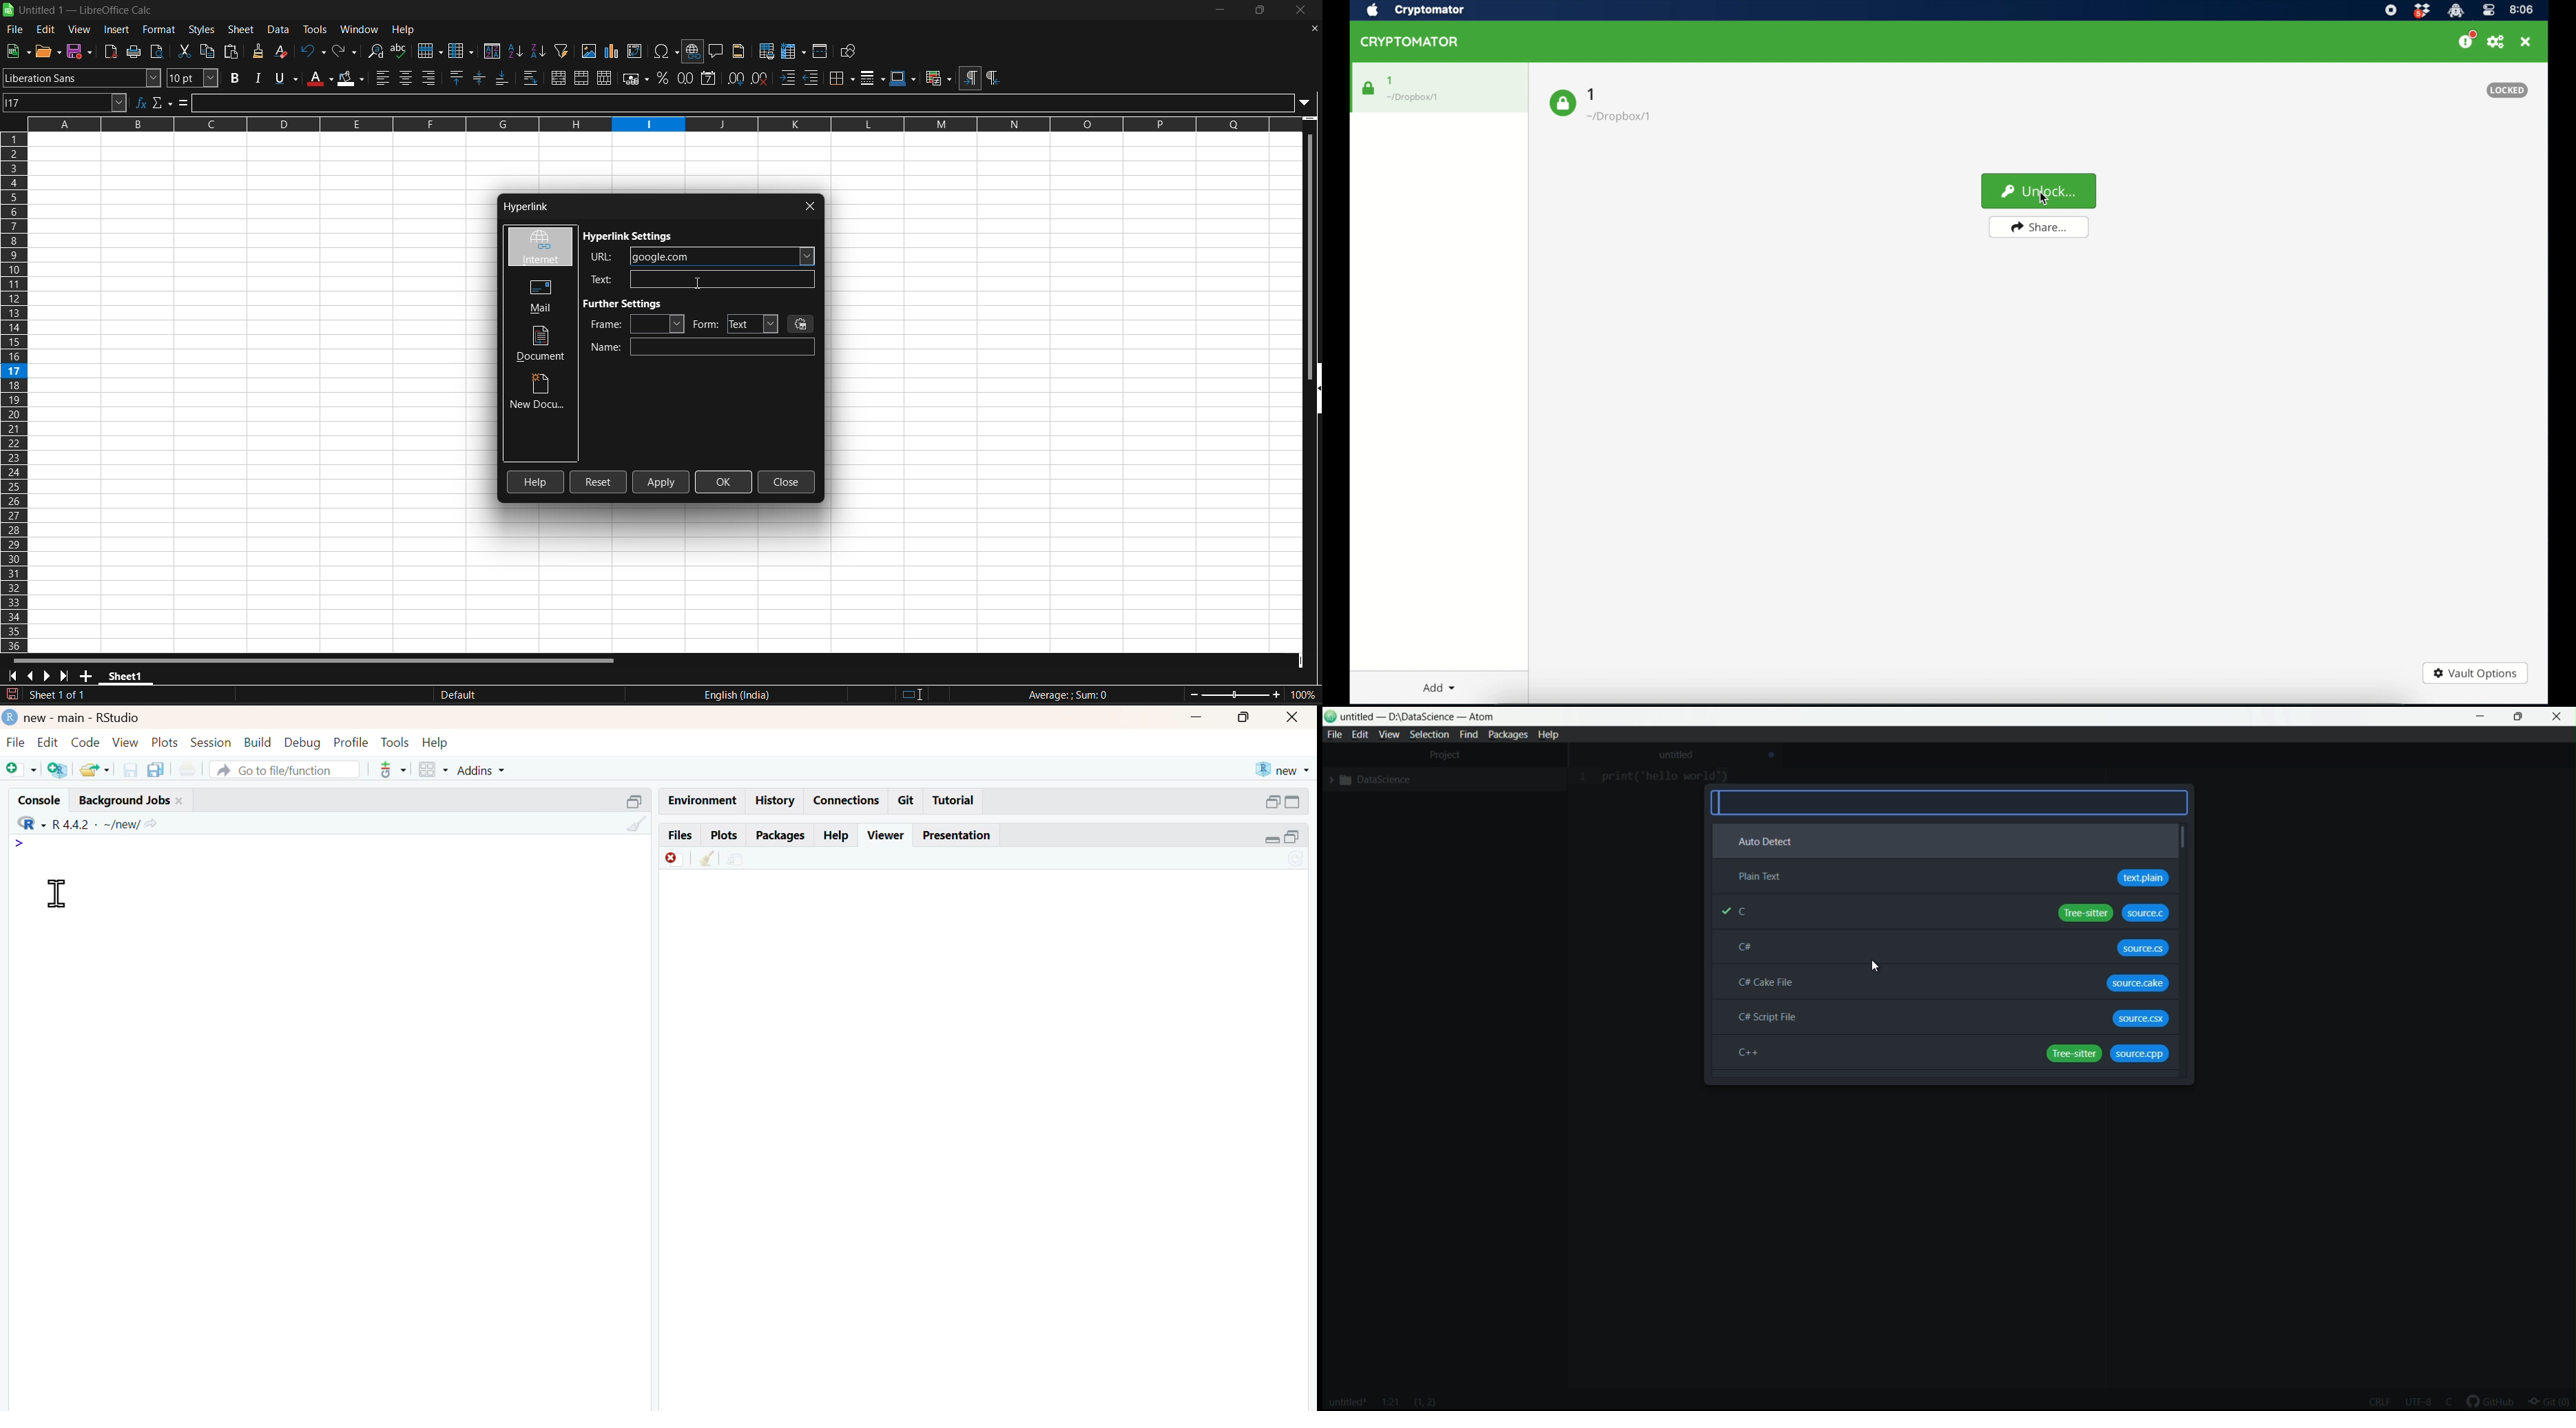 The height and width of the screenshot is (1428, 2576). What do you see at coordinates (87, 10) in the screenshot?
I see `title` at bounding box center [87, 10].